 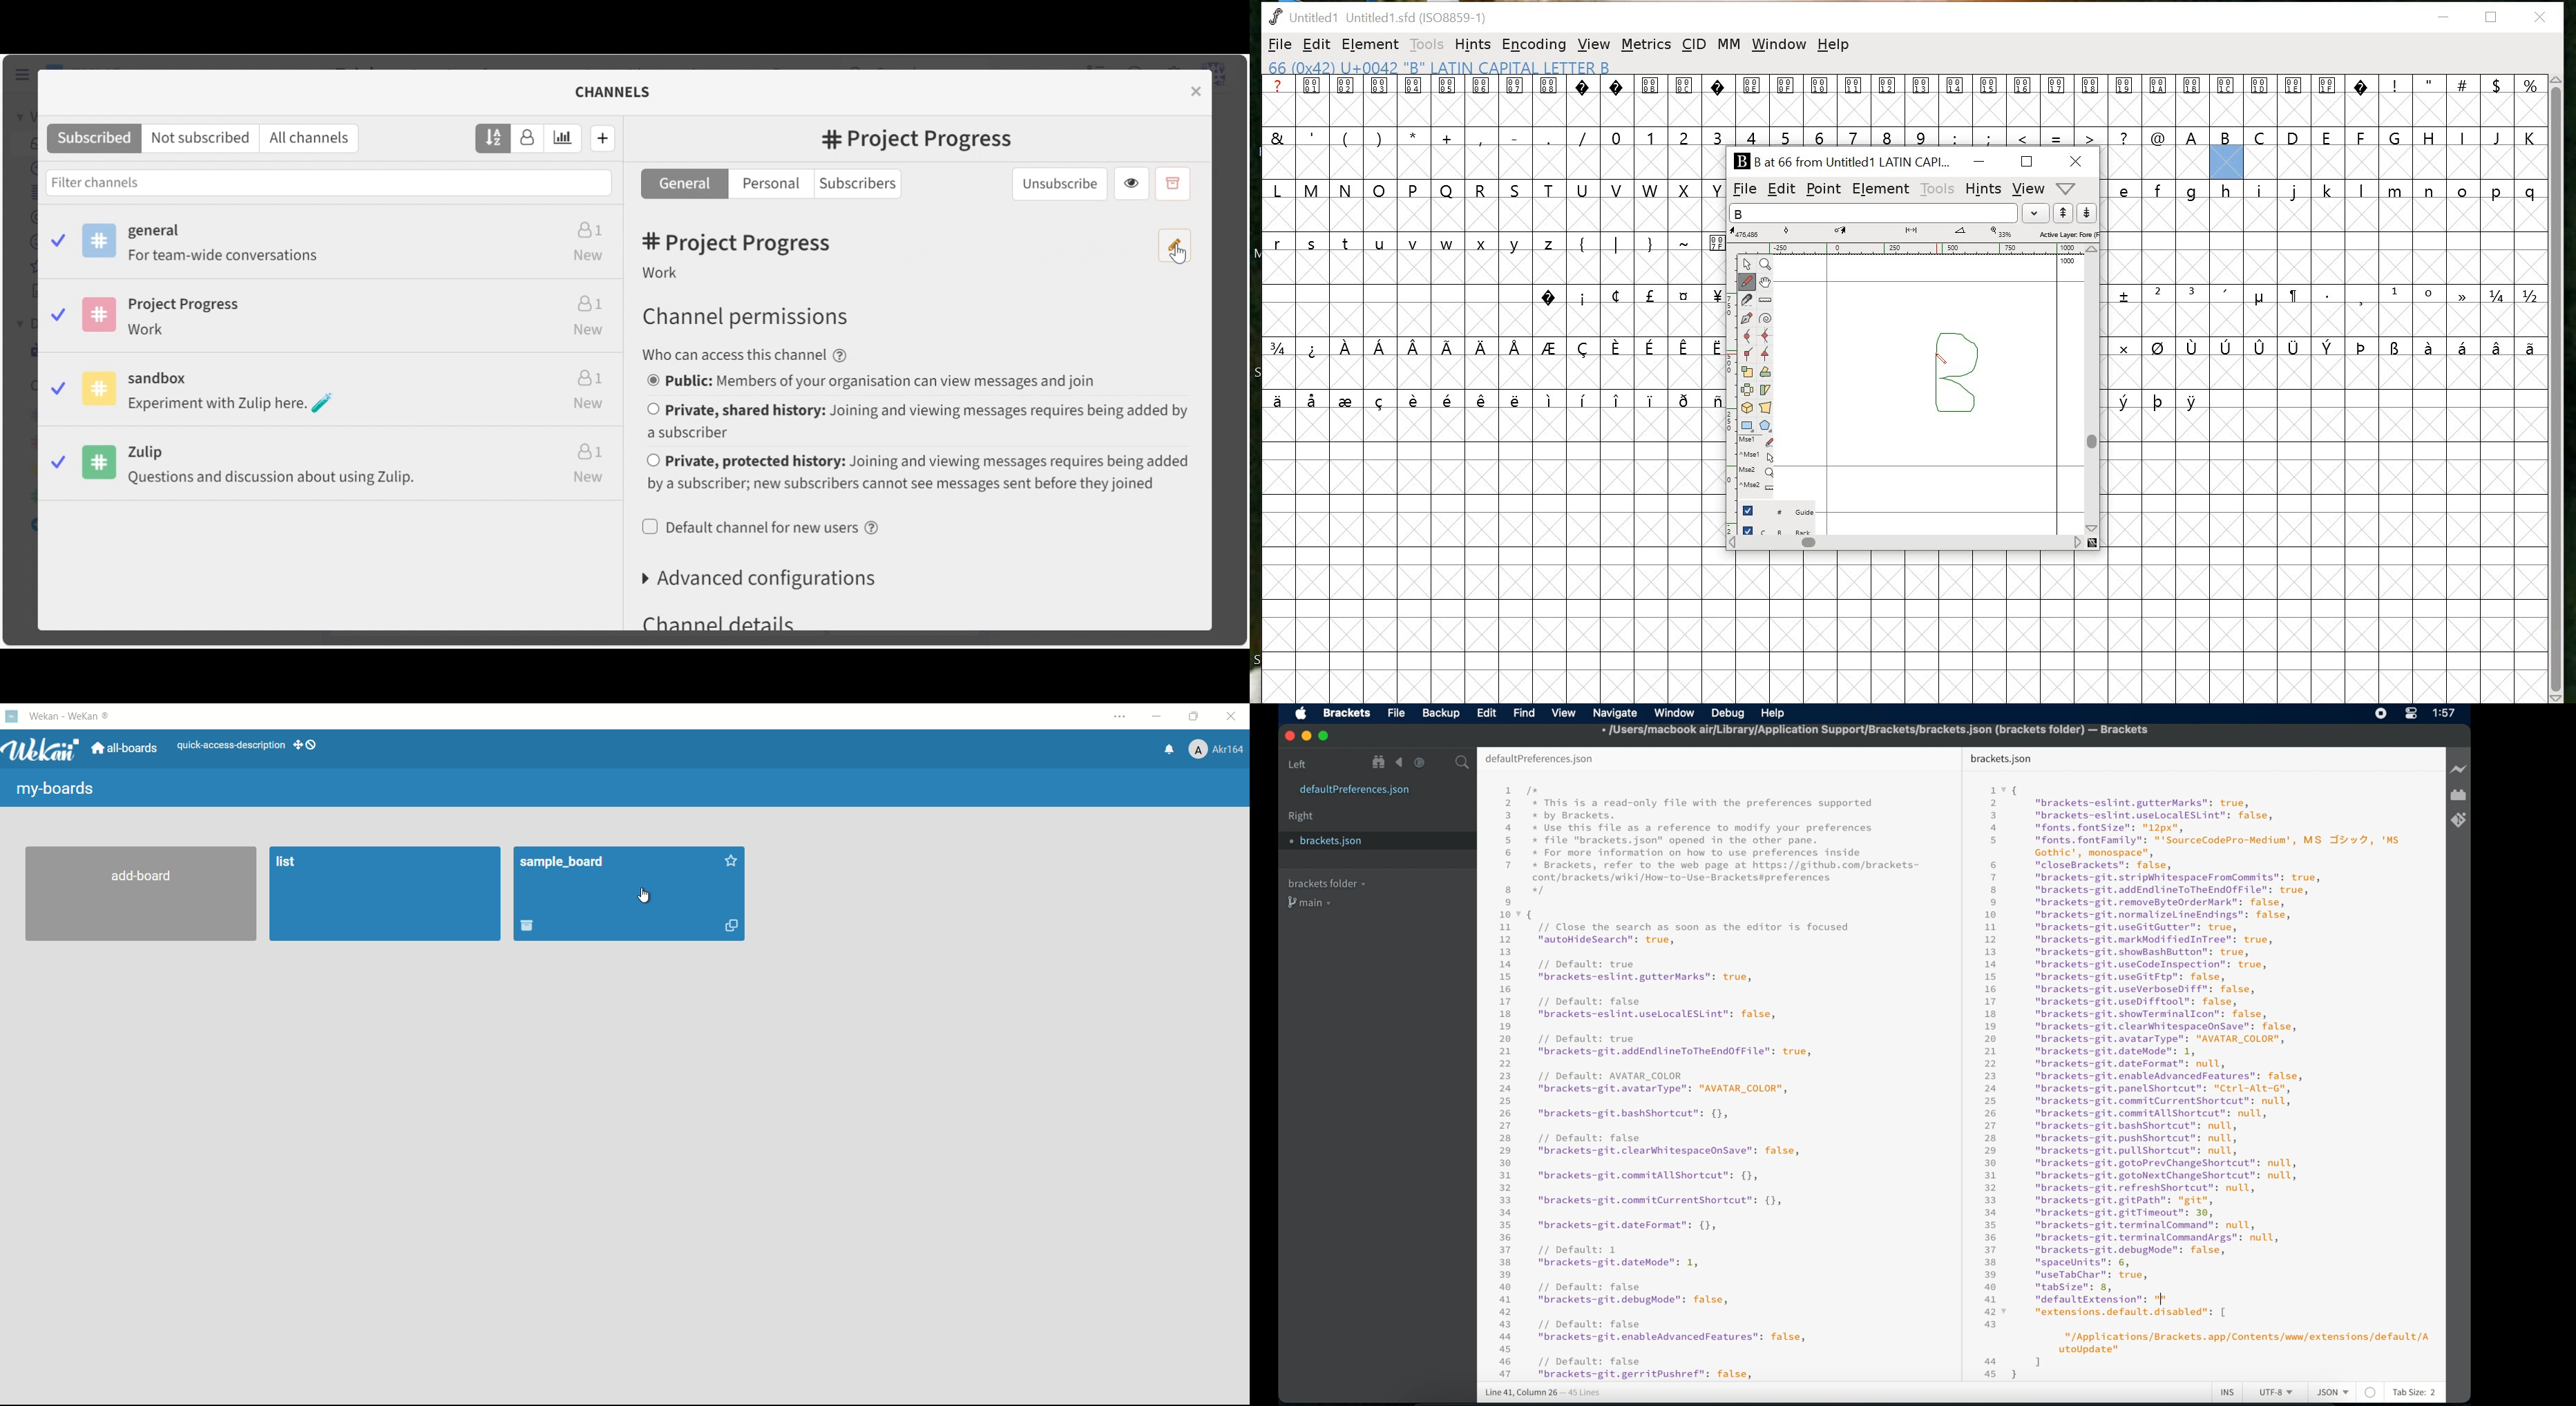 What do you see at coordinates (2068, 264) in the screenshot?
I see `100` at bounding box center [2068, 264].